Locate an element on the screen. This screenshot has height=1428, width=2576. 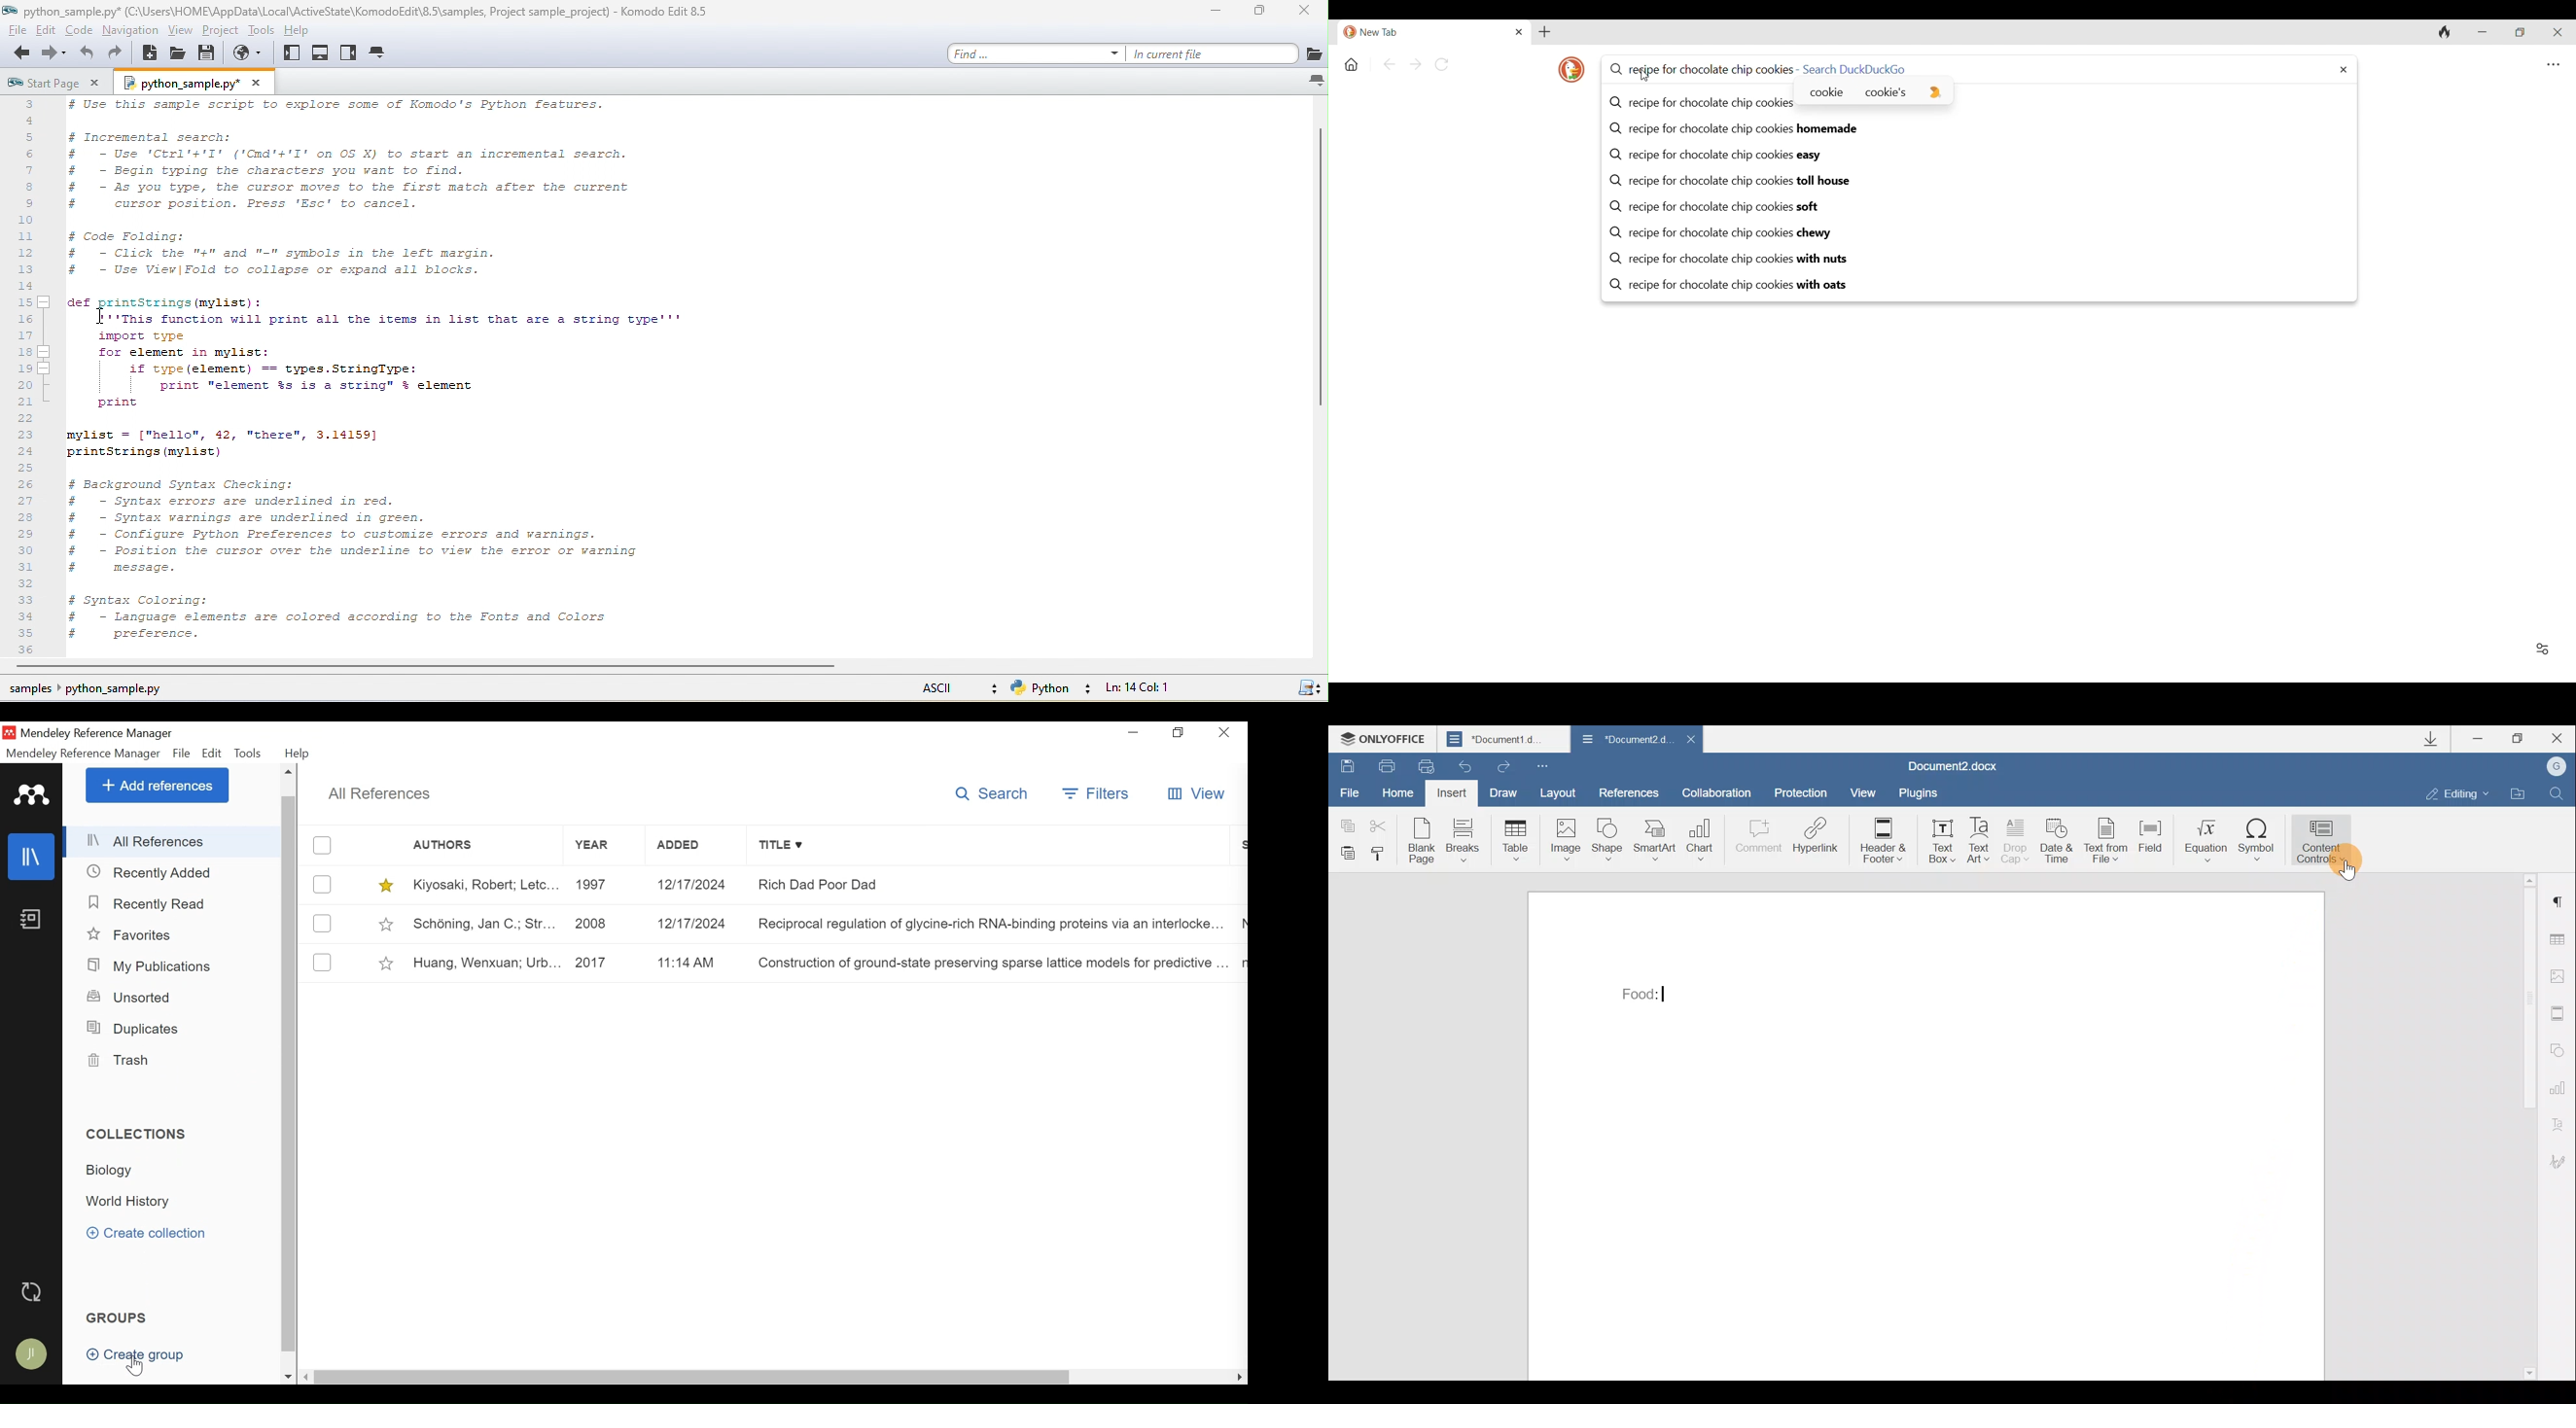
cookie's is located at coordinates (1886, 92).